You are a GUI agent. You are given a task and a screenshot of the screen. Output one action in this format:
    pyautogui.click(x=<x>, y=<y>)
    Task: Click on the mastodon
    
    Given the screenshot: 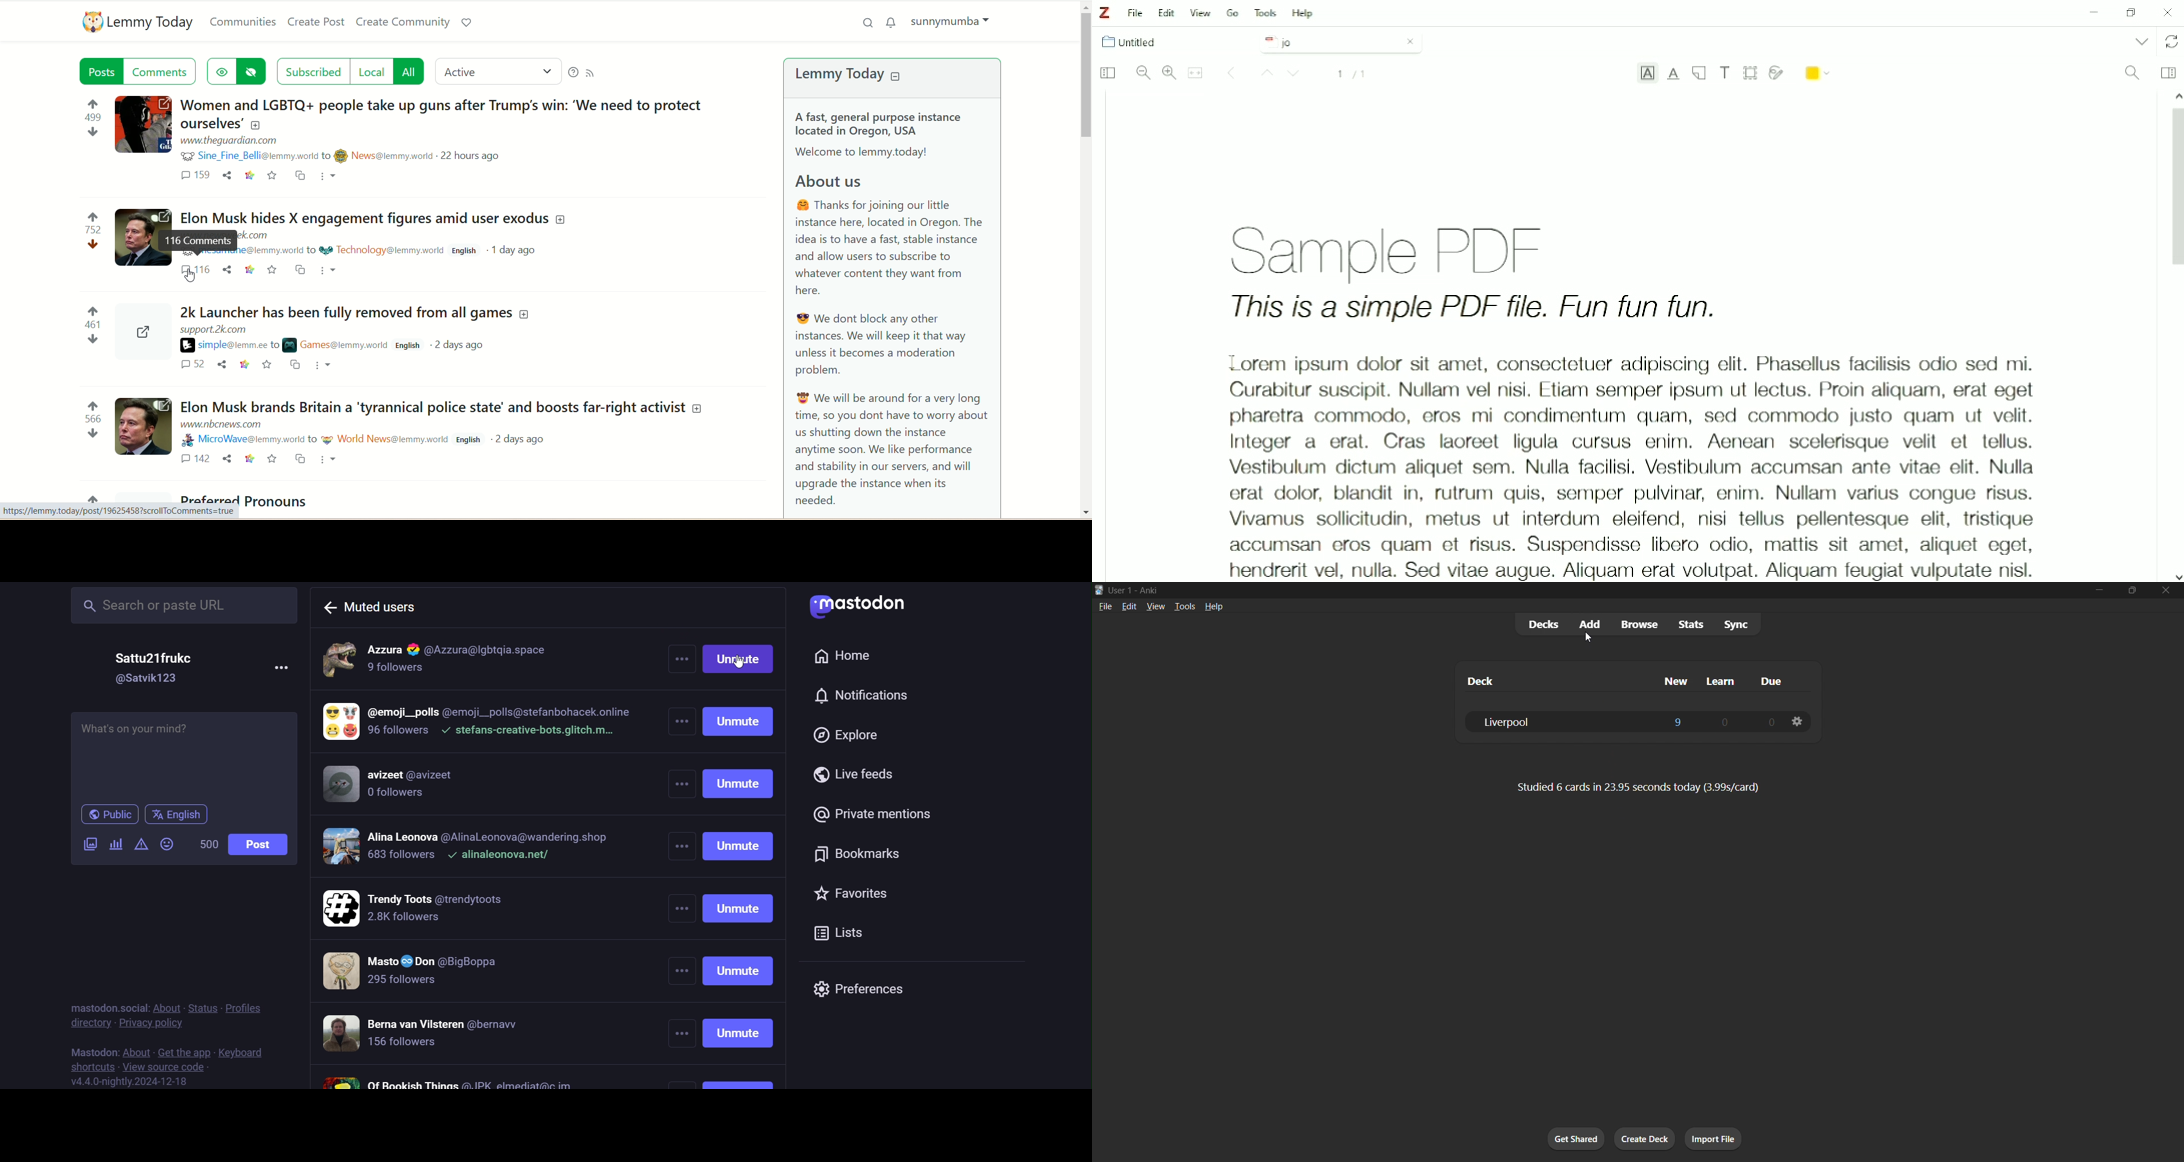 What is the action you would take?
    pyautogui.click(x=91, y=1051)
    